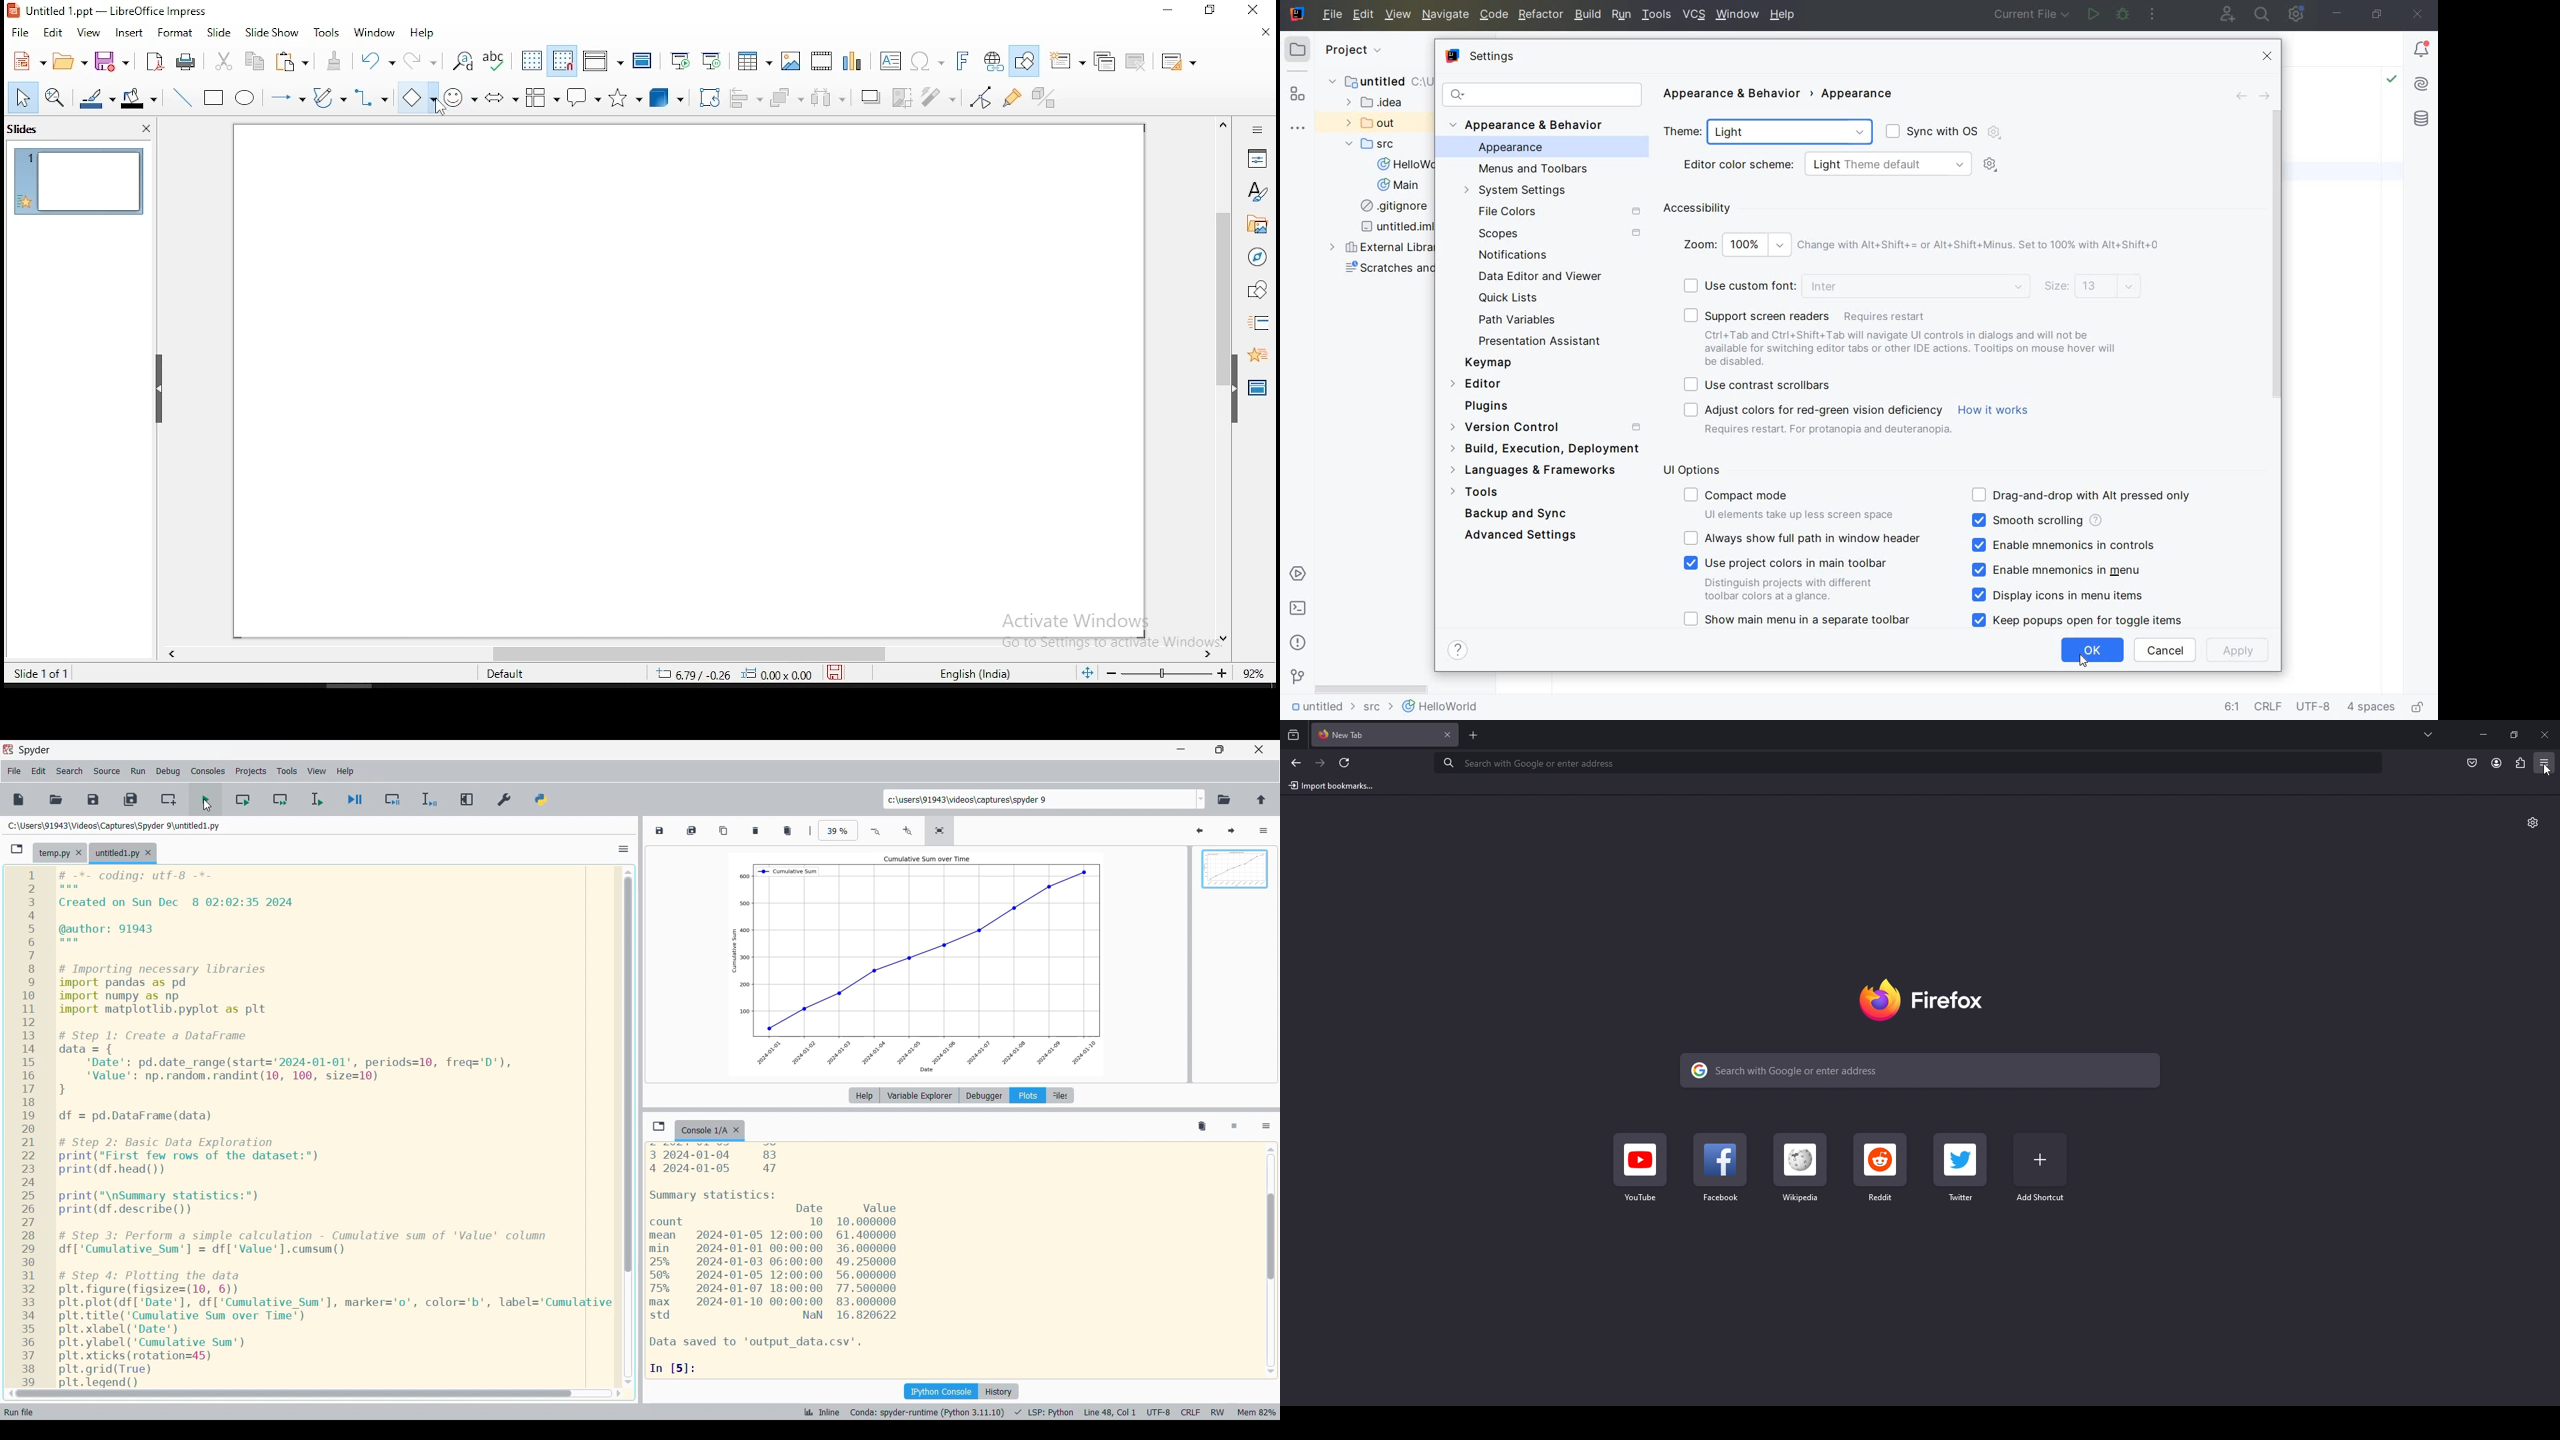 The width and height of the screenshot is (2576, 1456). What do you see at coordinates (505, 799) in the screenshot?
I see `Preferences` at bounding box center [505, 799].